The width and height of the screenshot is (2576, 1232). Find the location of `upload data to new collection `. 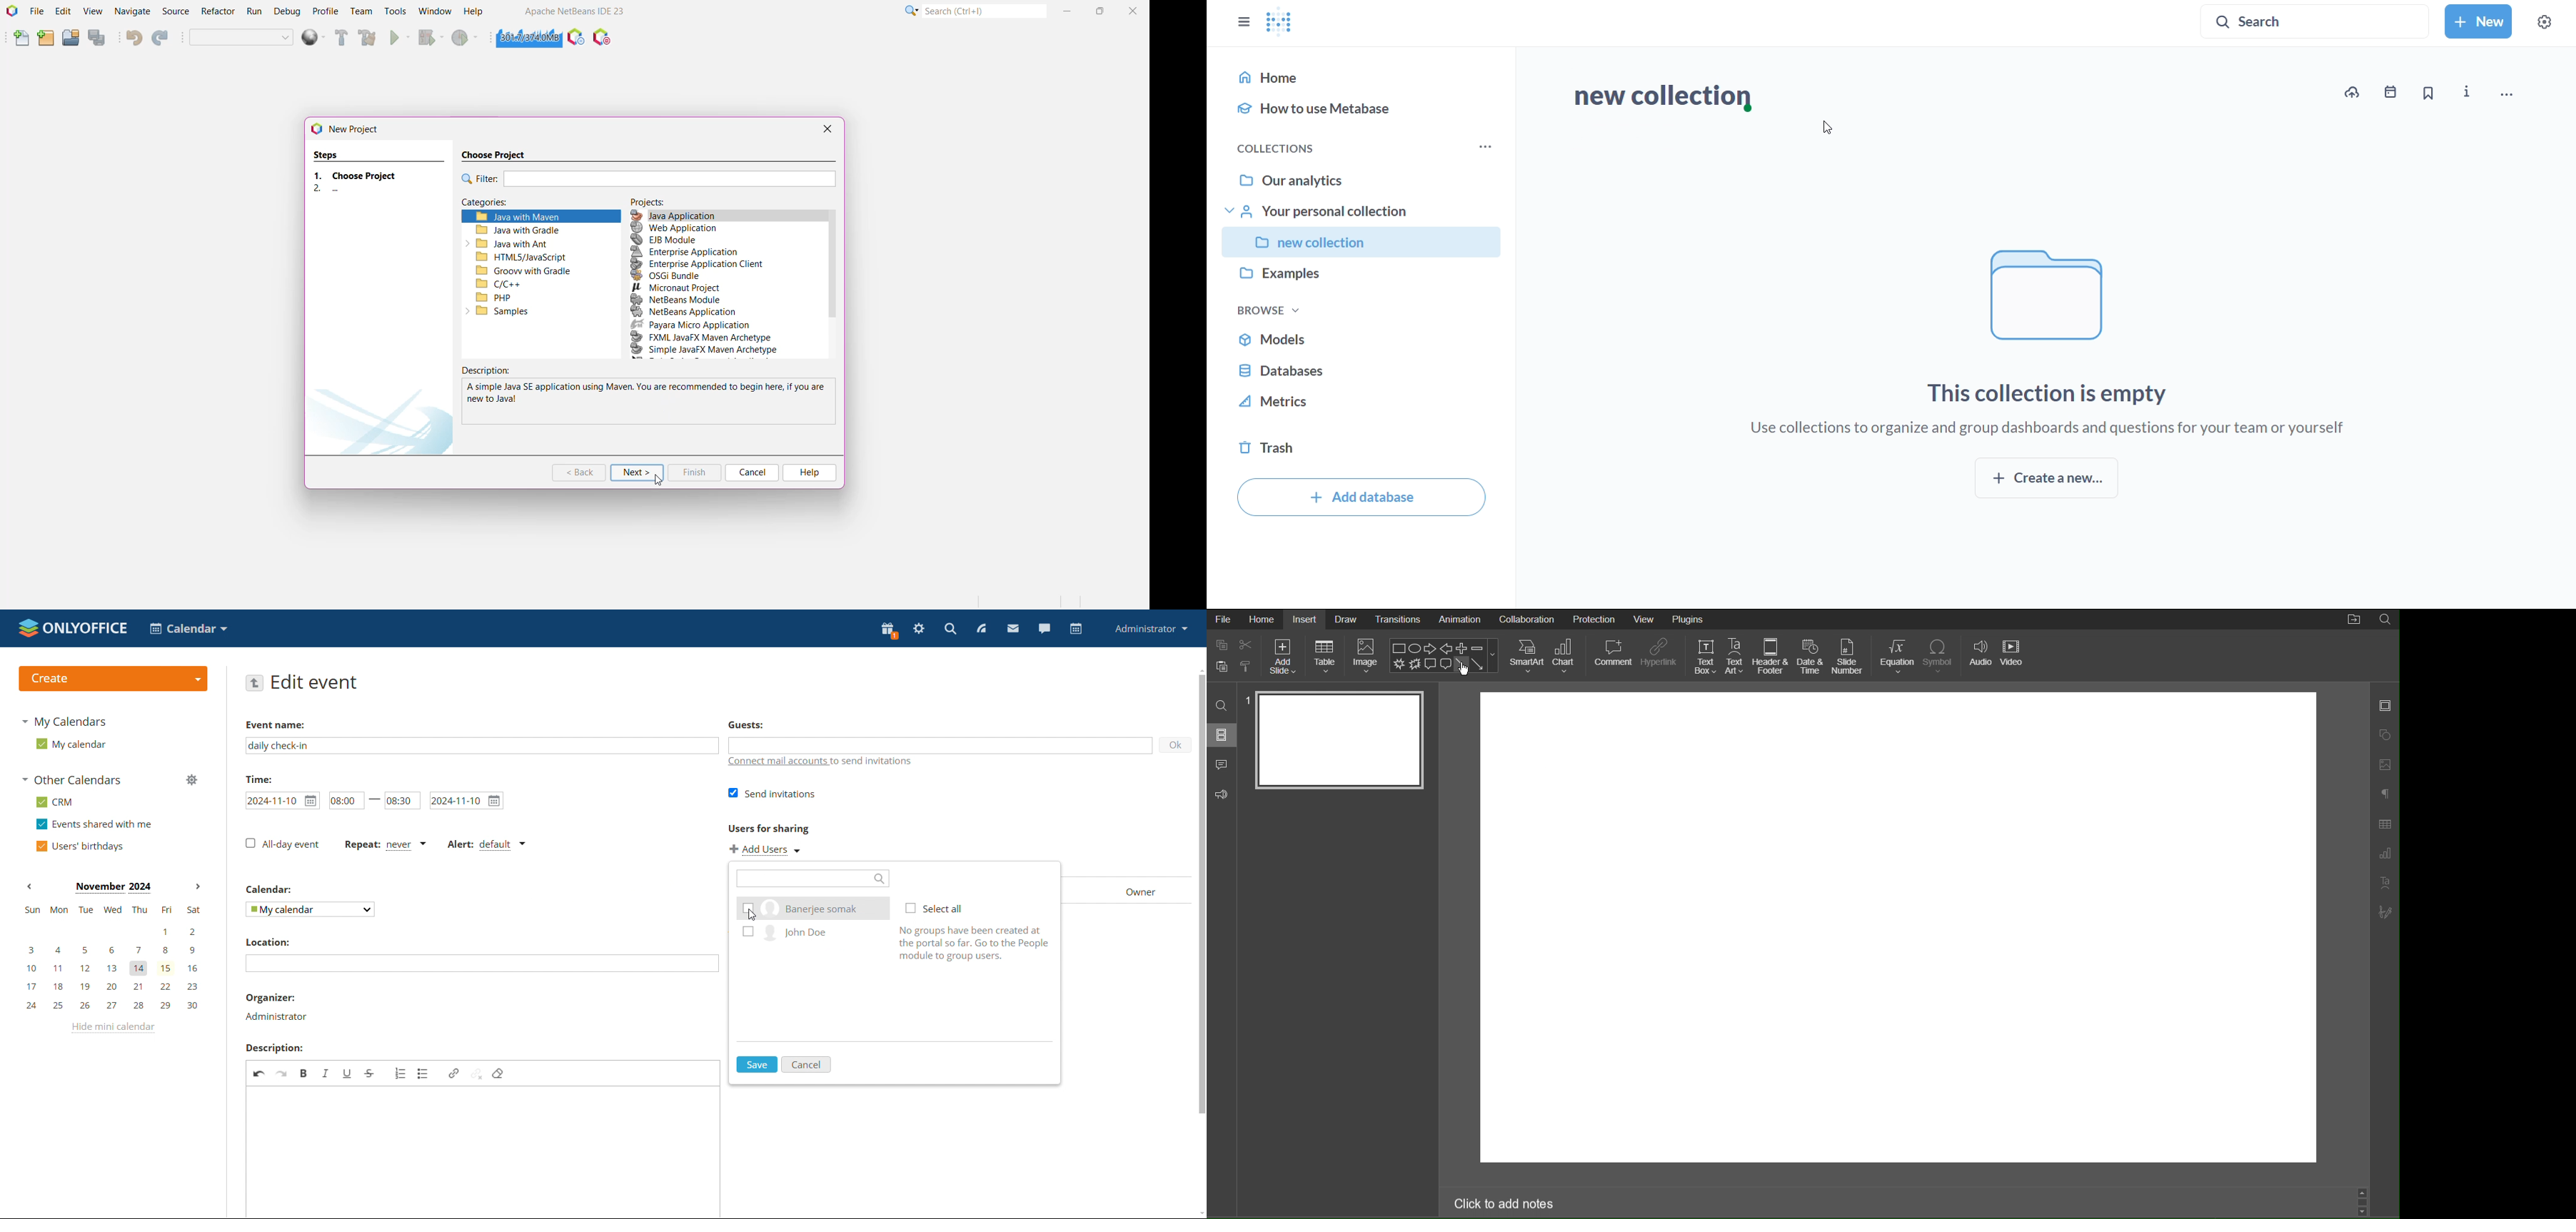

upload data to new collection  is located at coordinates (2351, 93).